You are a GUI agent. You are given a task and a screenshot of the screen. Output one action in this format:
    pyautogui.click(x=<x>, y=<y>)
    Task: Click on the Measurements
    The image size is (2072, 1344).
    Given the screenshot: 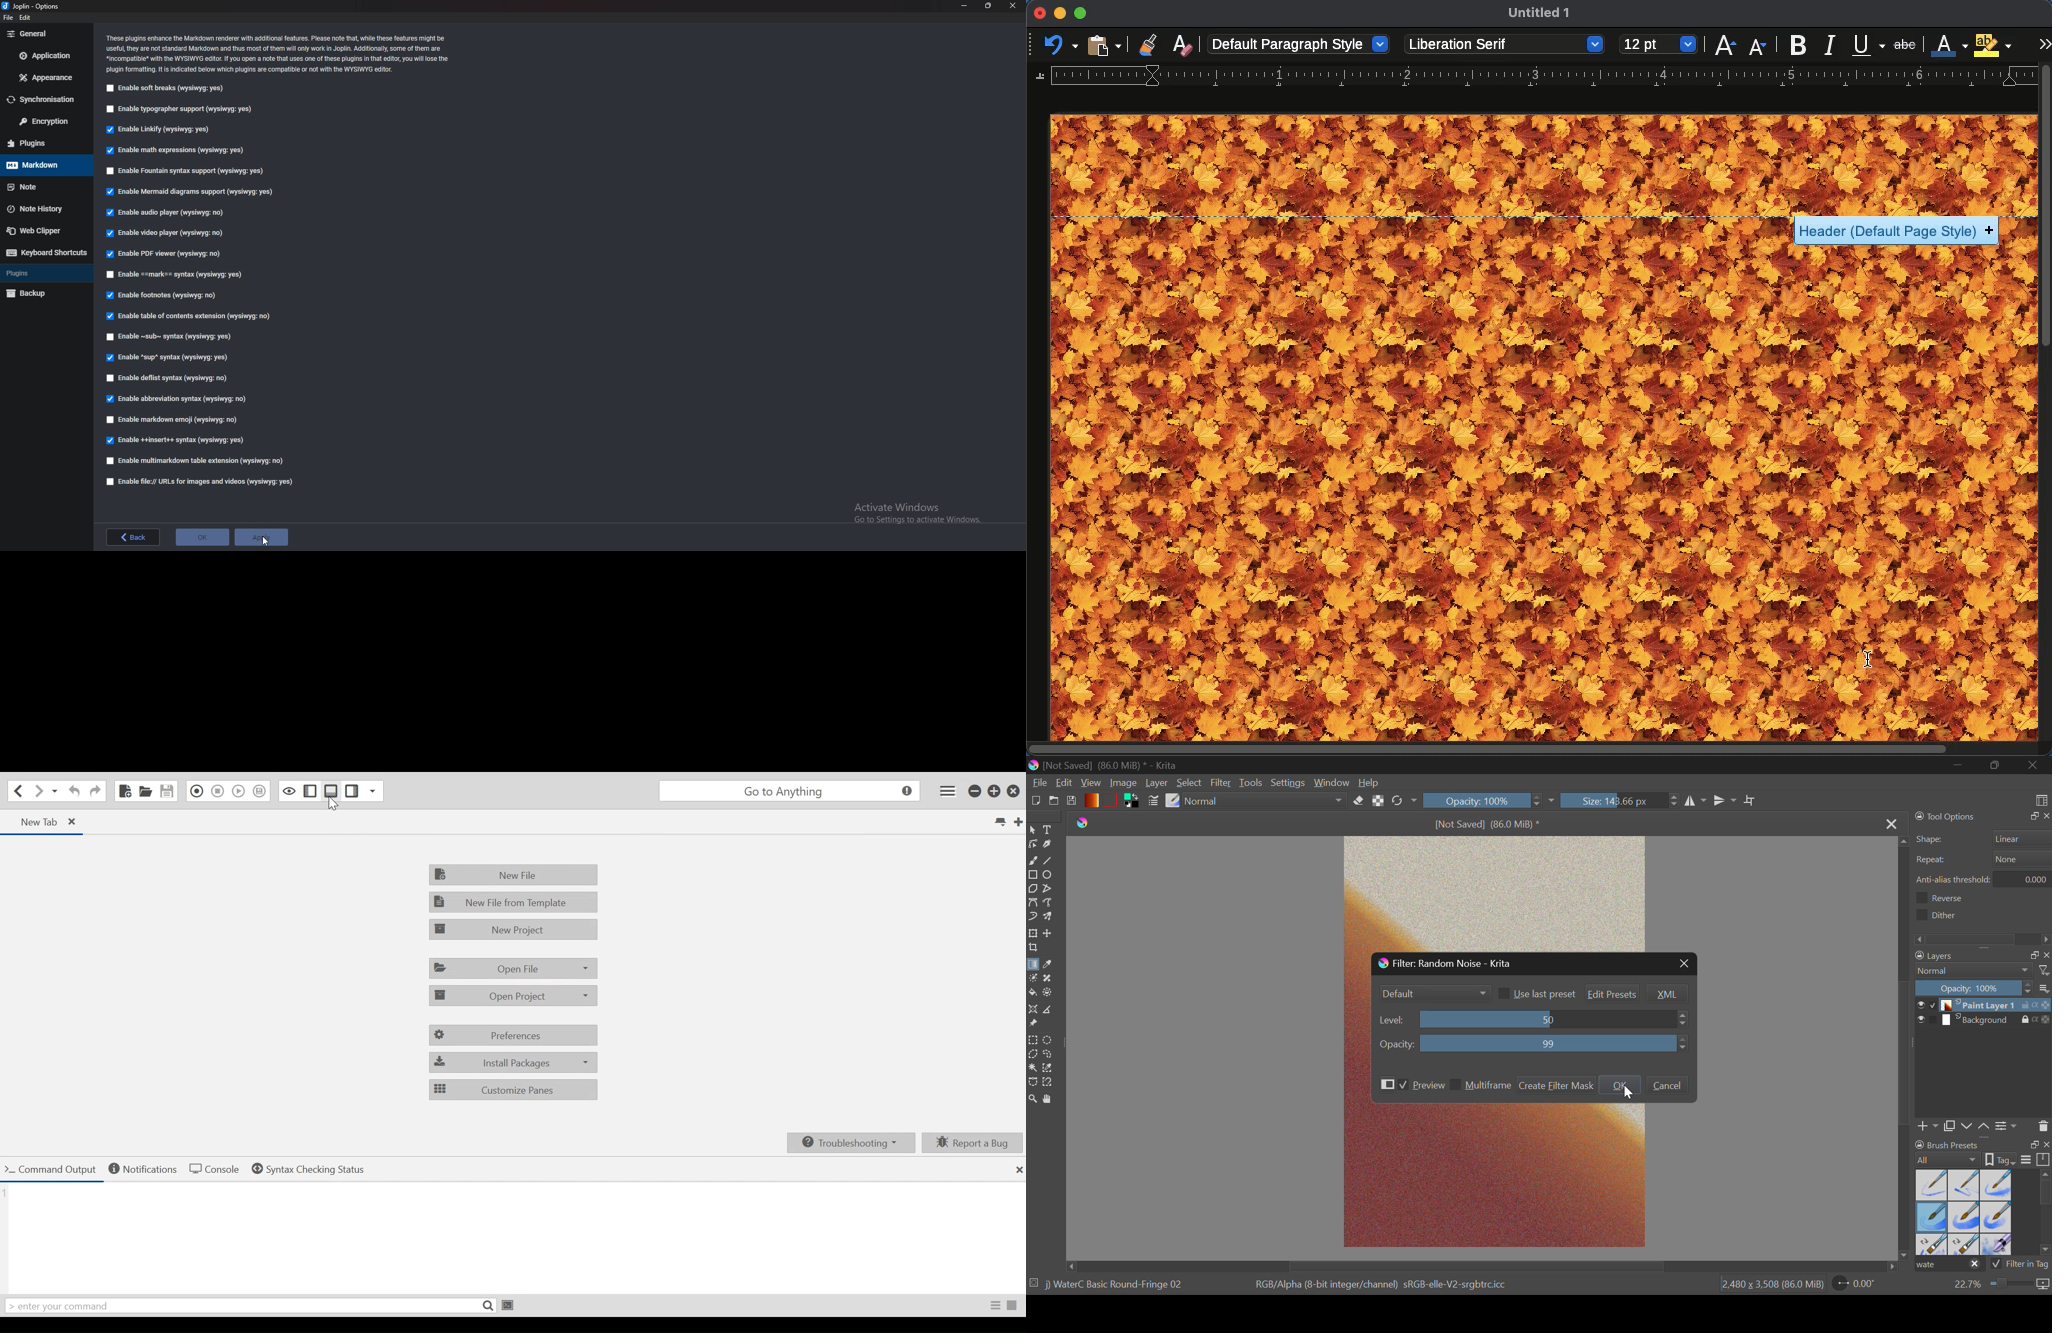 What is the action you would take?
    pyautogui.click(x=1054, y=1010)
    